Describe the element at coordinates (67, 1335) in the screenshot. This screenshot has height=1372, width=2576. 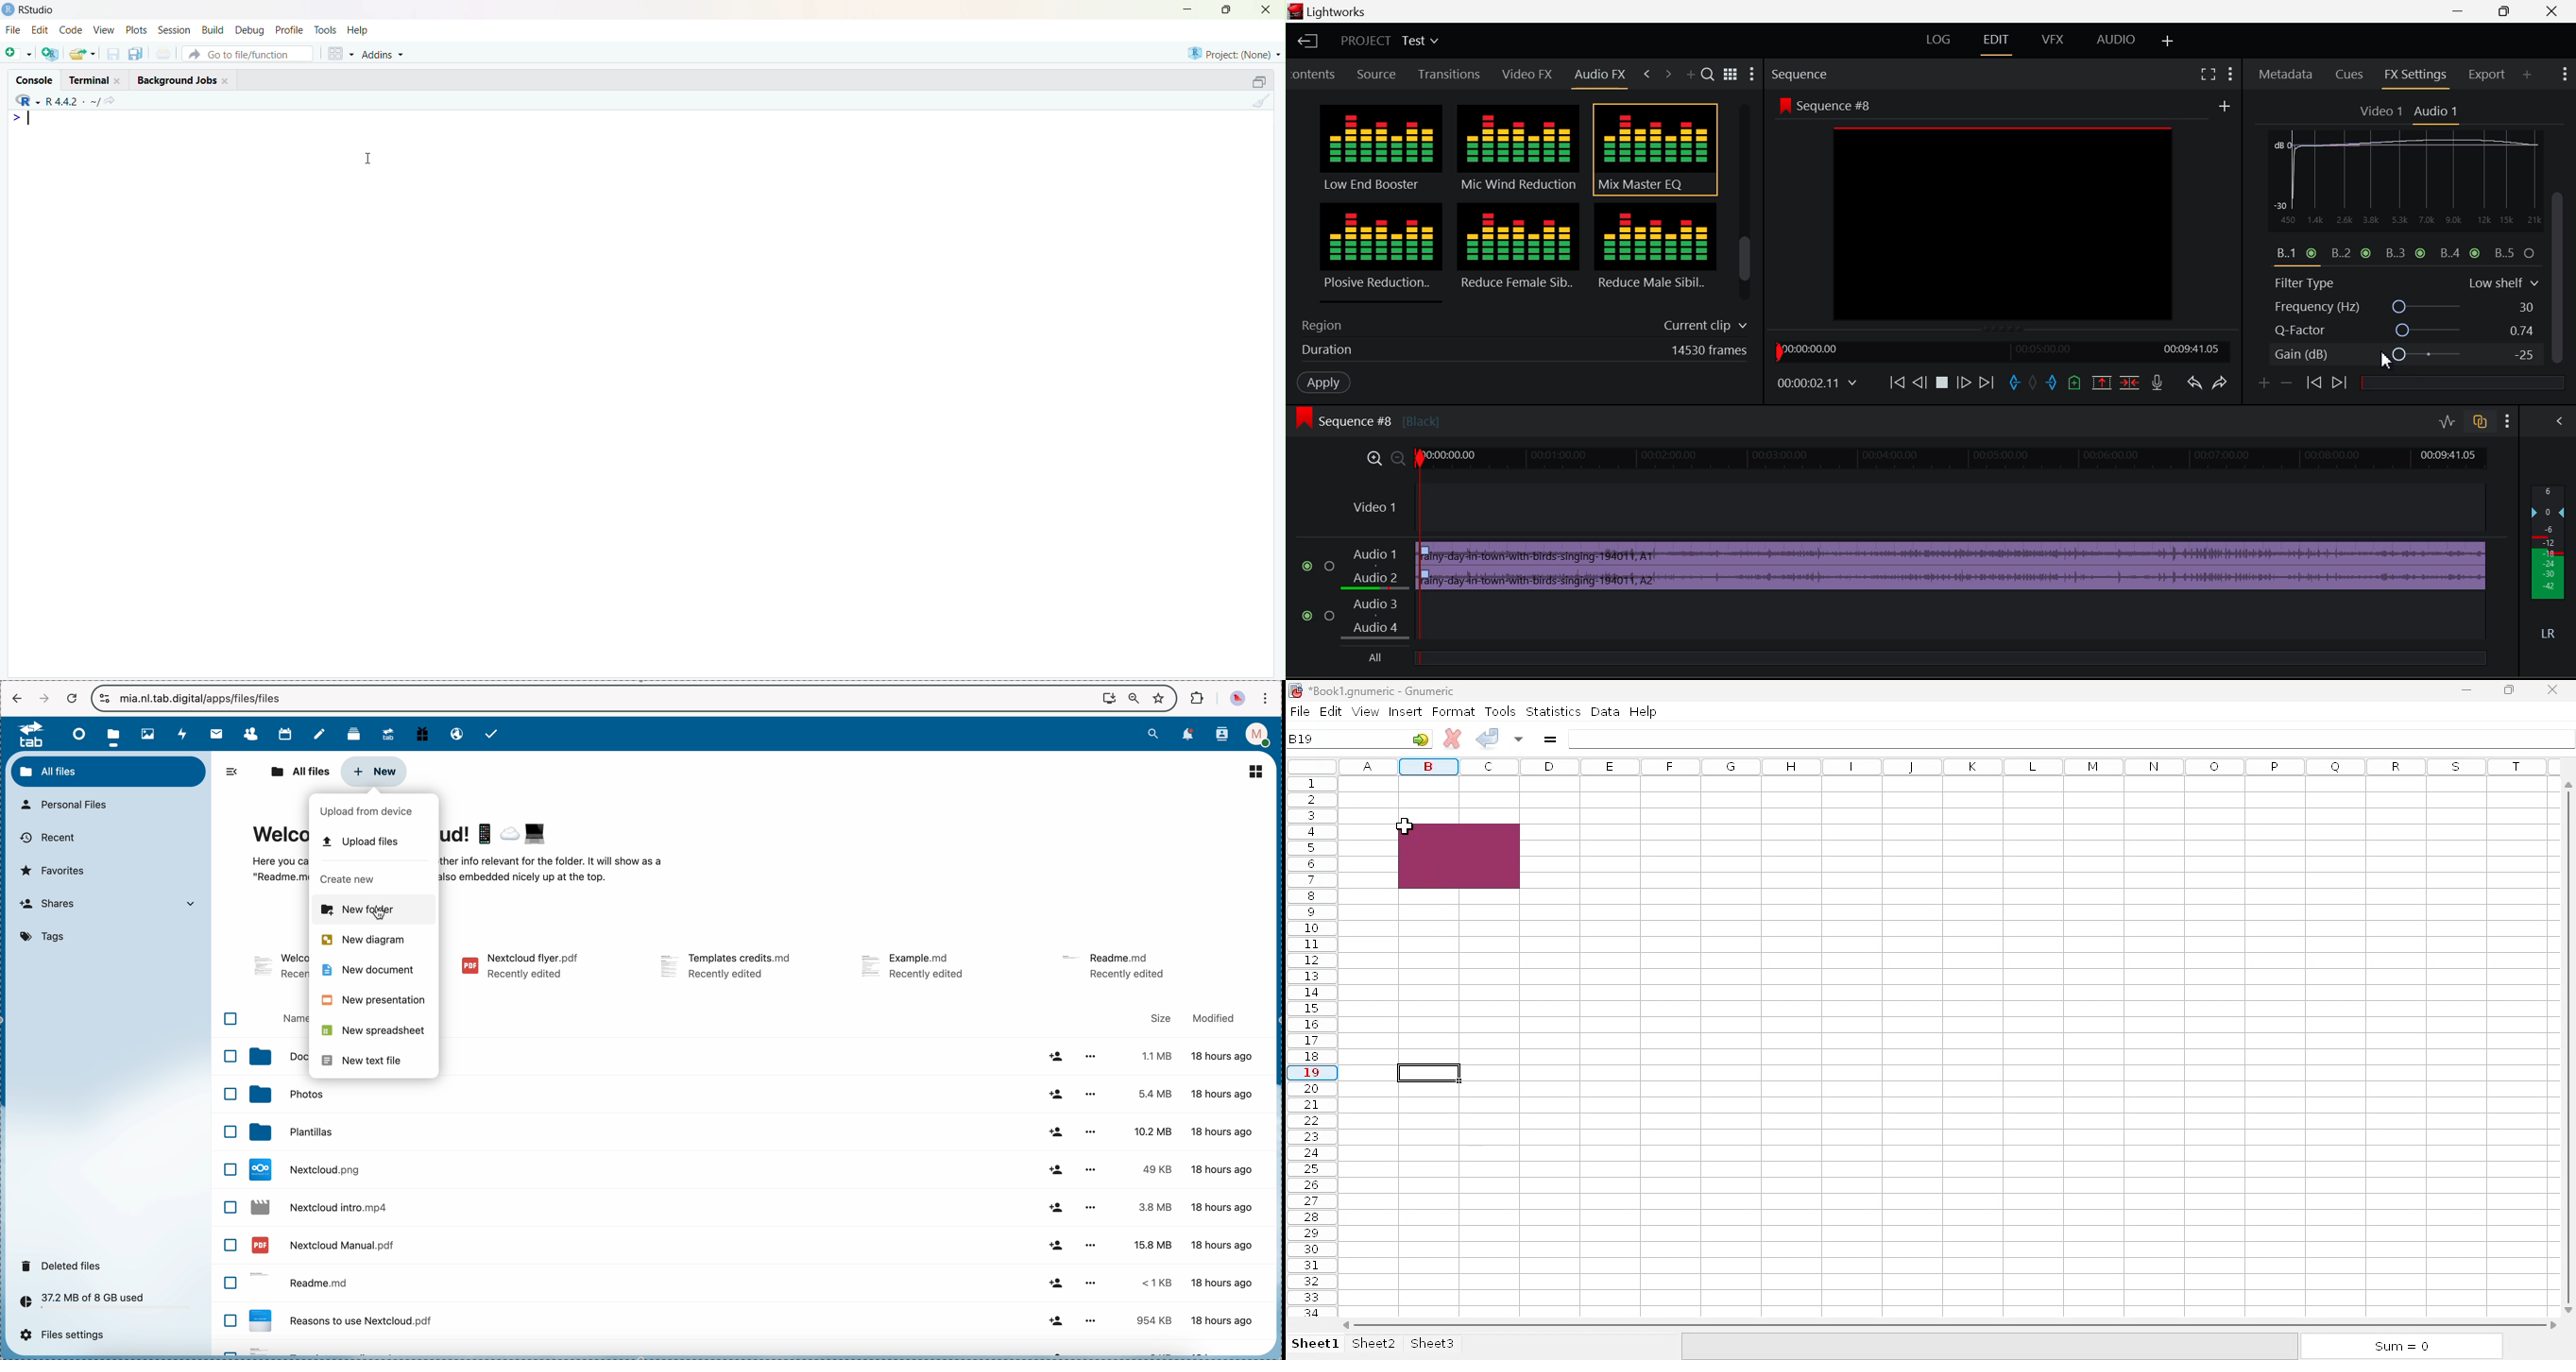
I see `files settings` at that location.